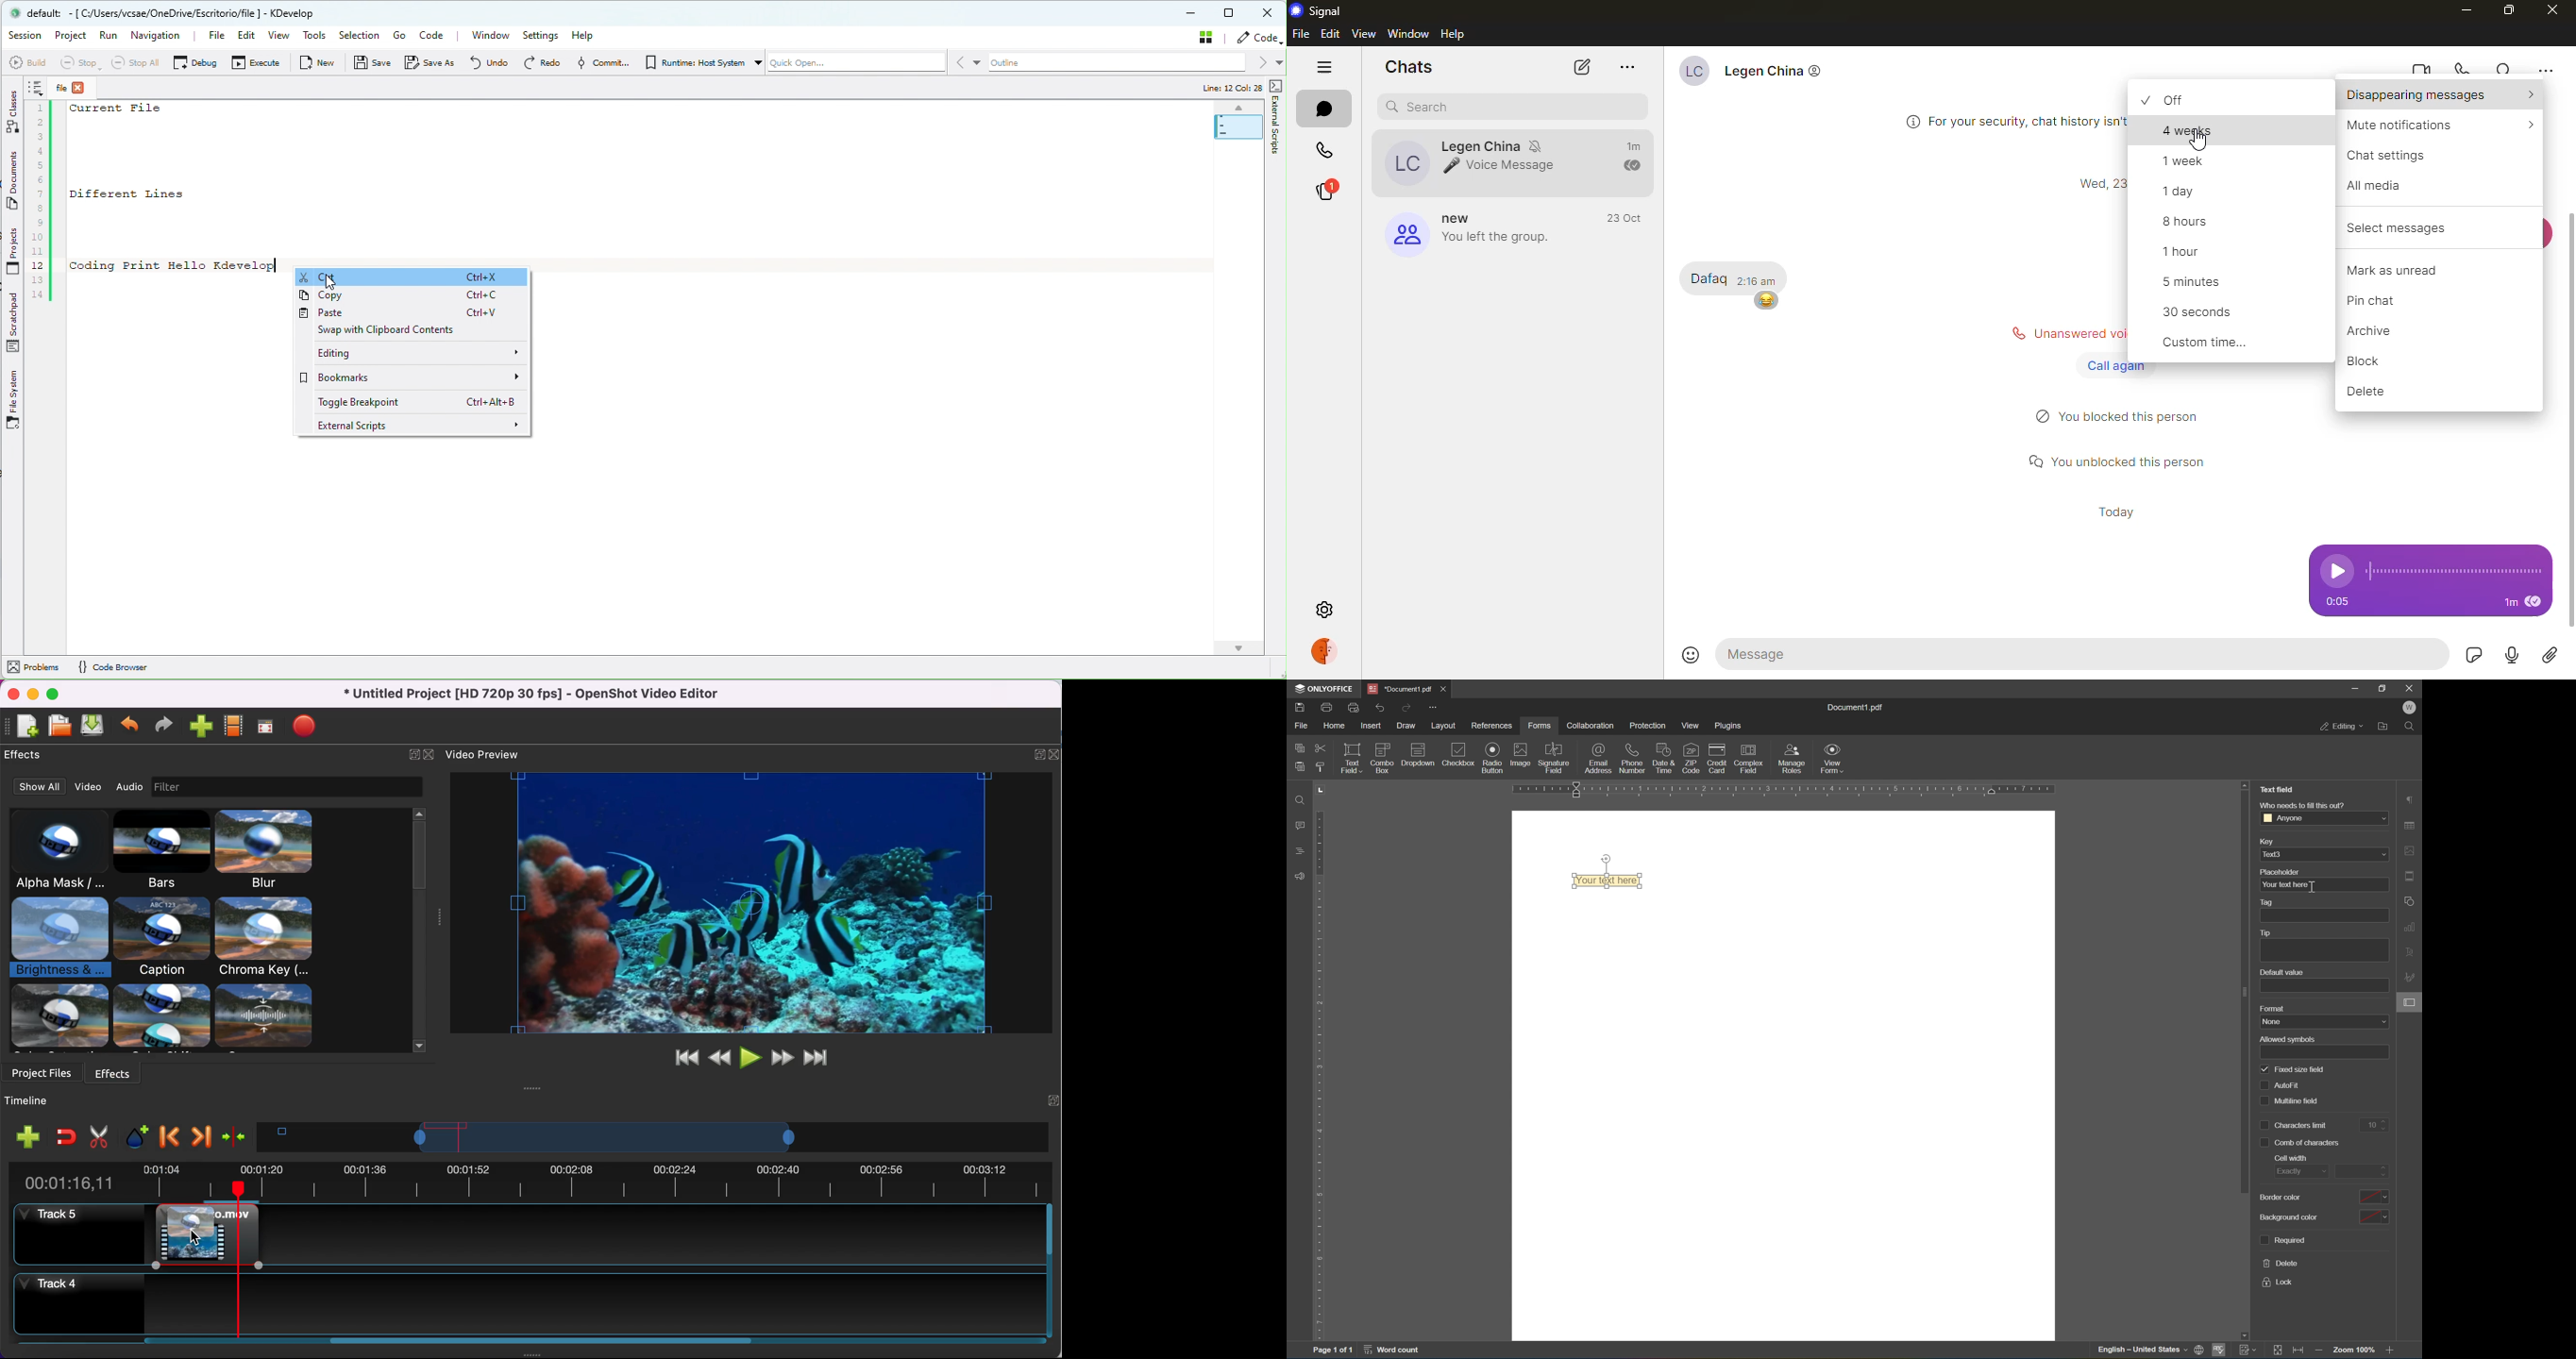 Image resolution: width=2576 pixels, height=1372 pixels. Describe the element at coordinates (193, 62) in the screenshot. I see `Debug` at that location.